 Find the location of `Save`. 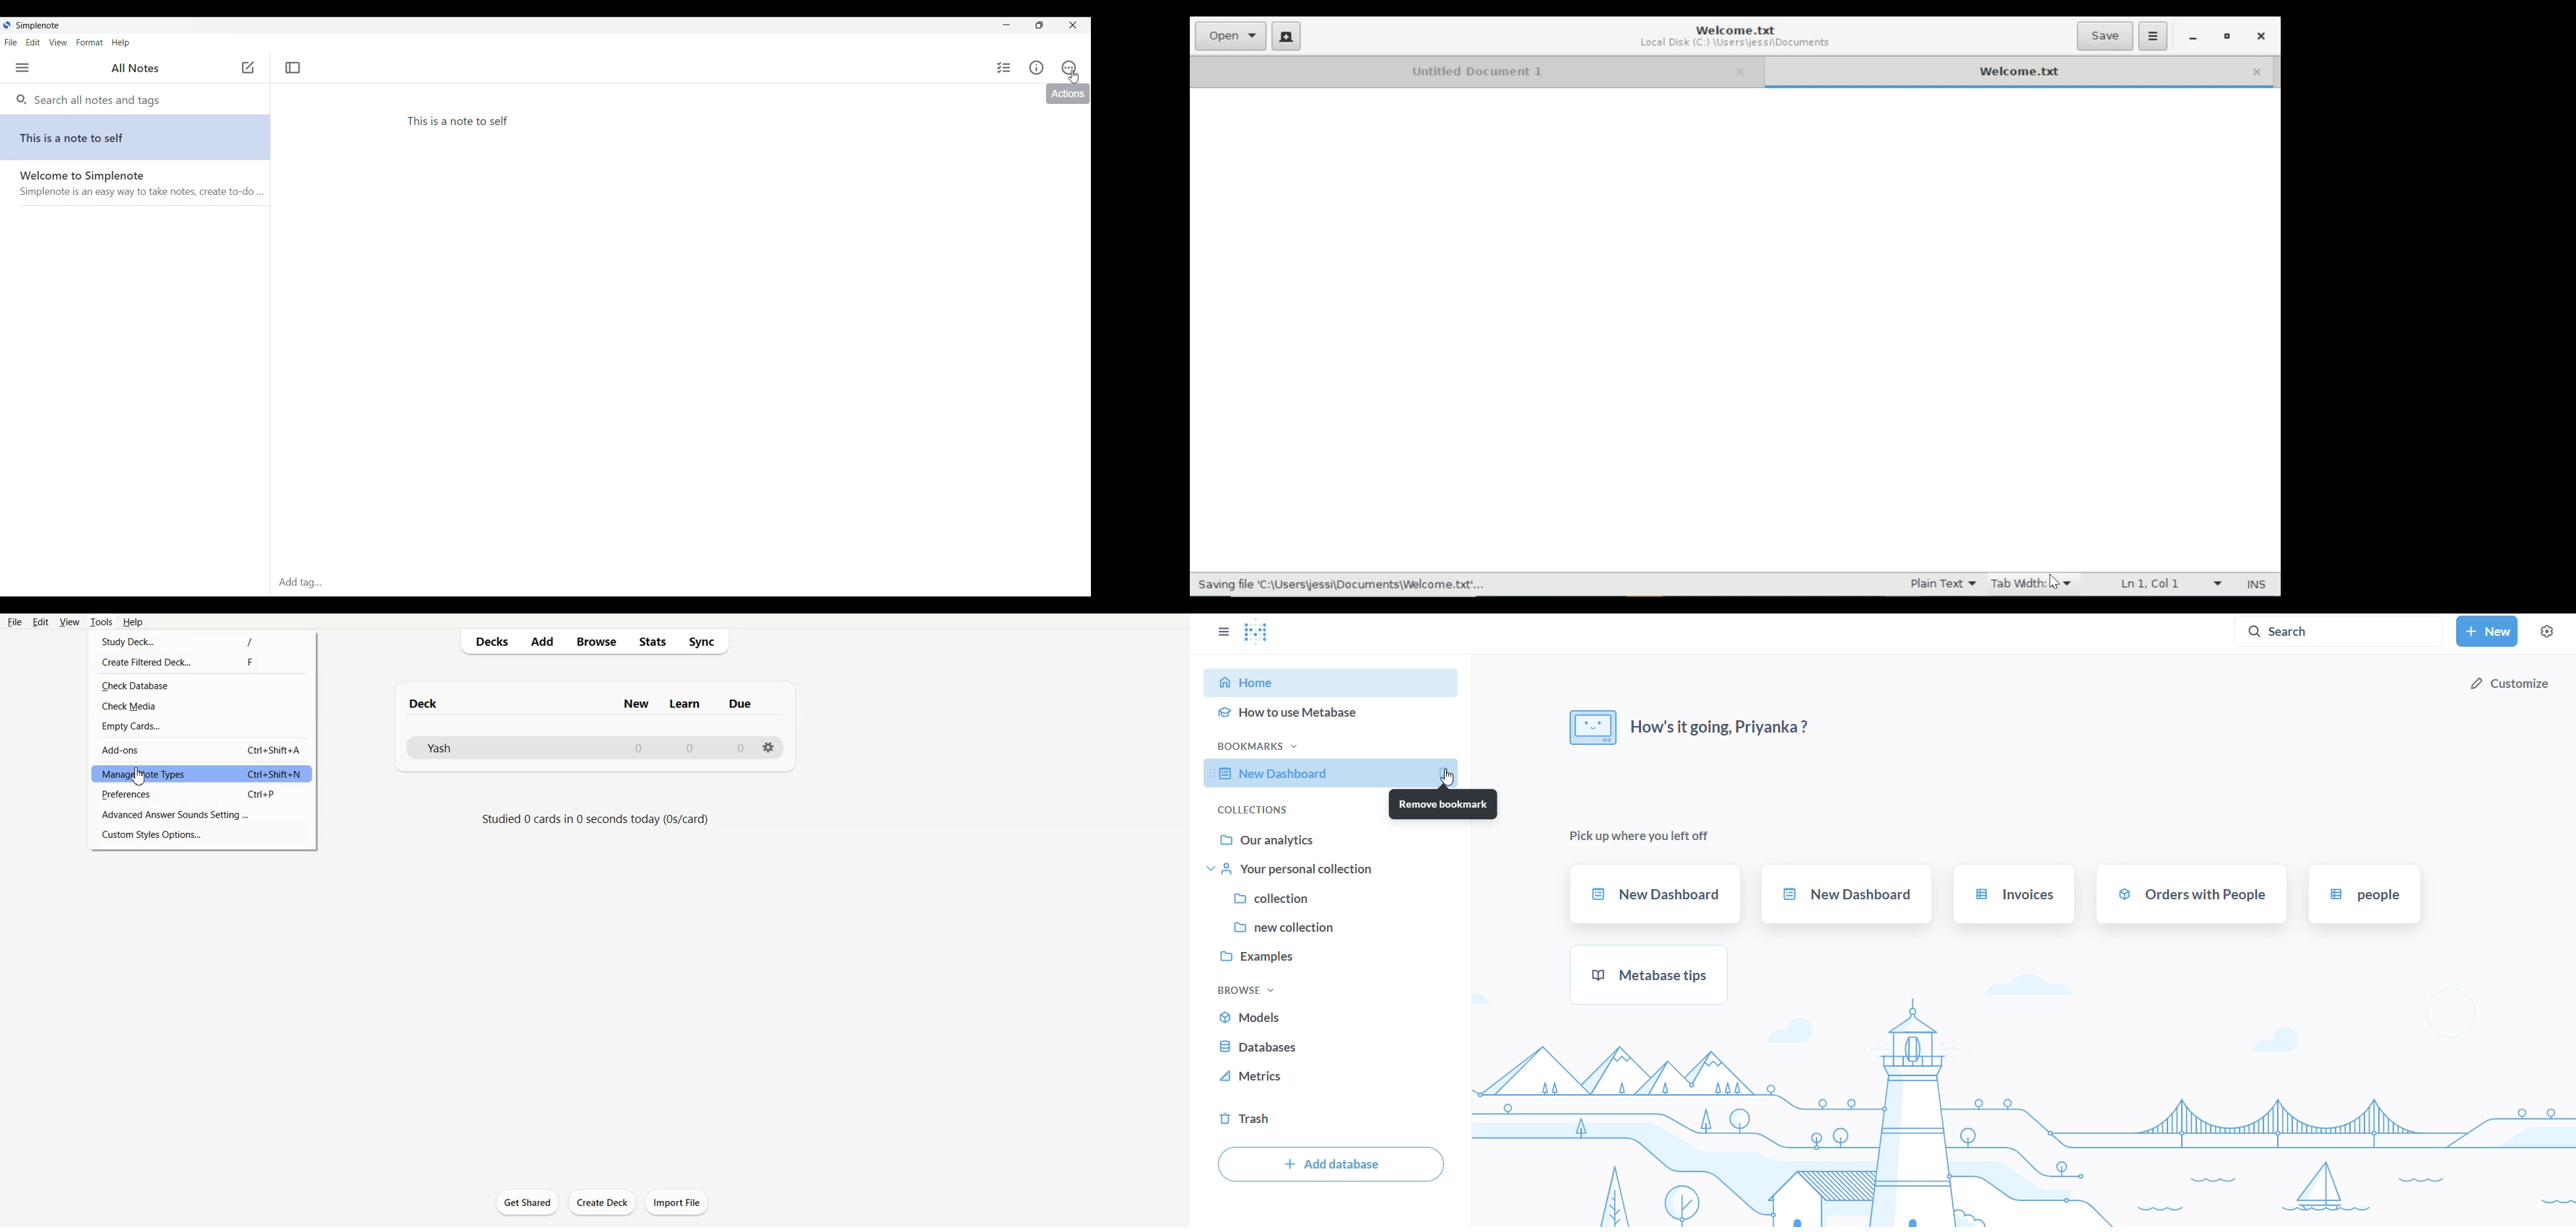

Save is located at coordinates (2105, 35).